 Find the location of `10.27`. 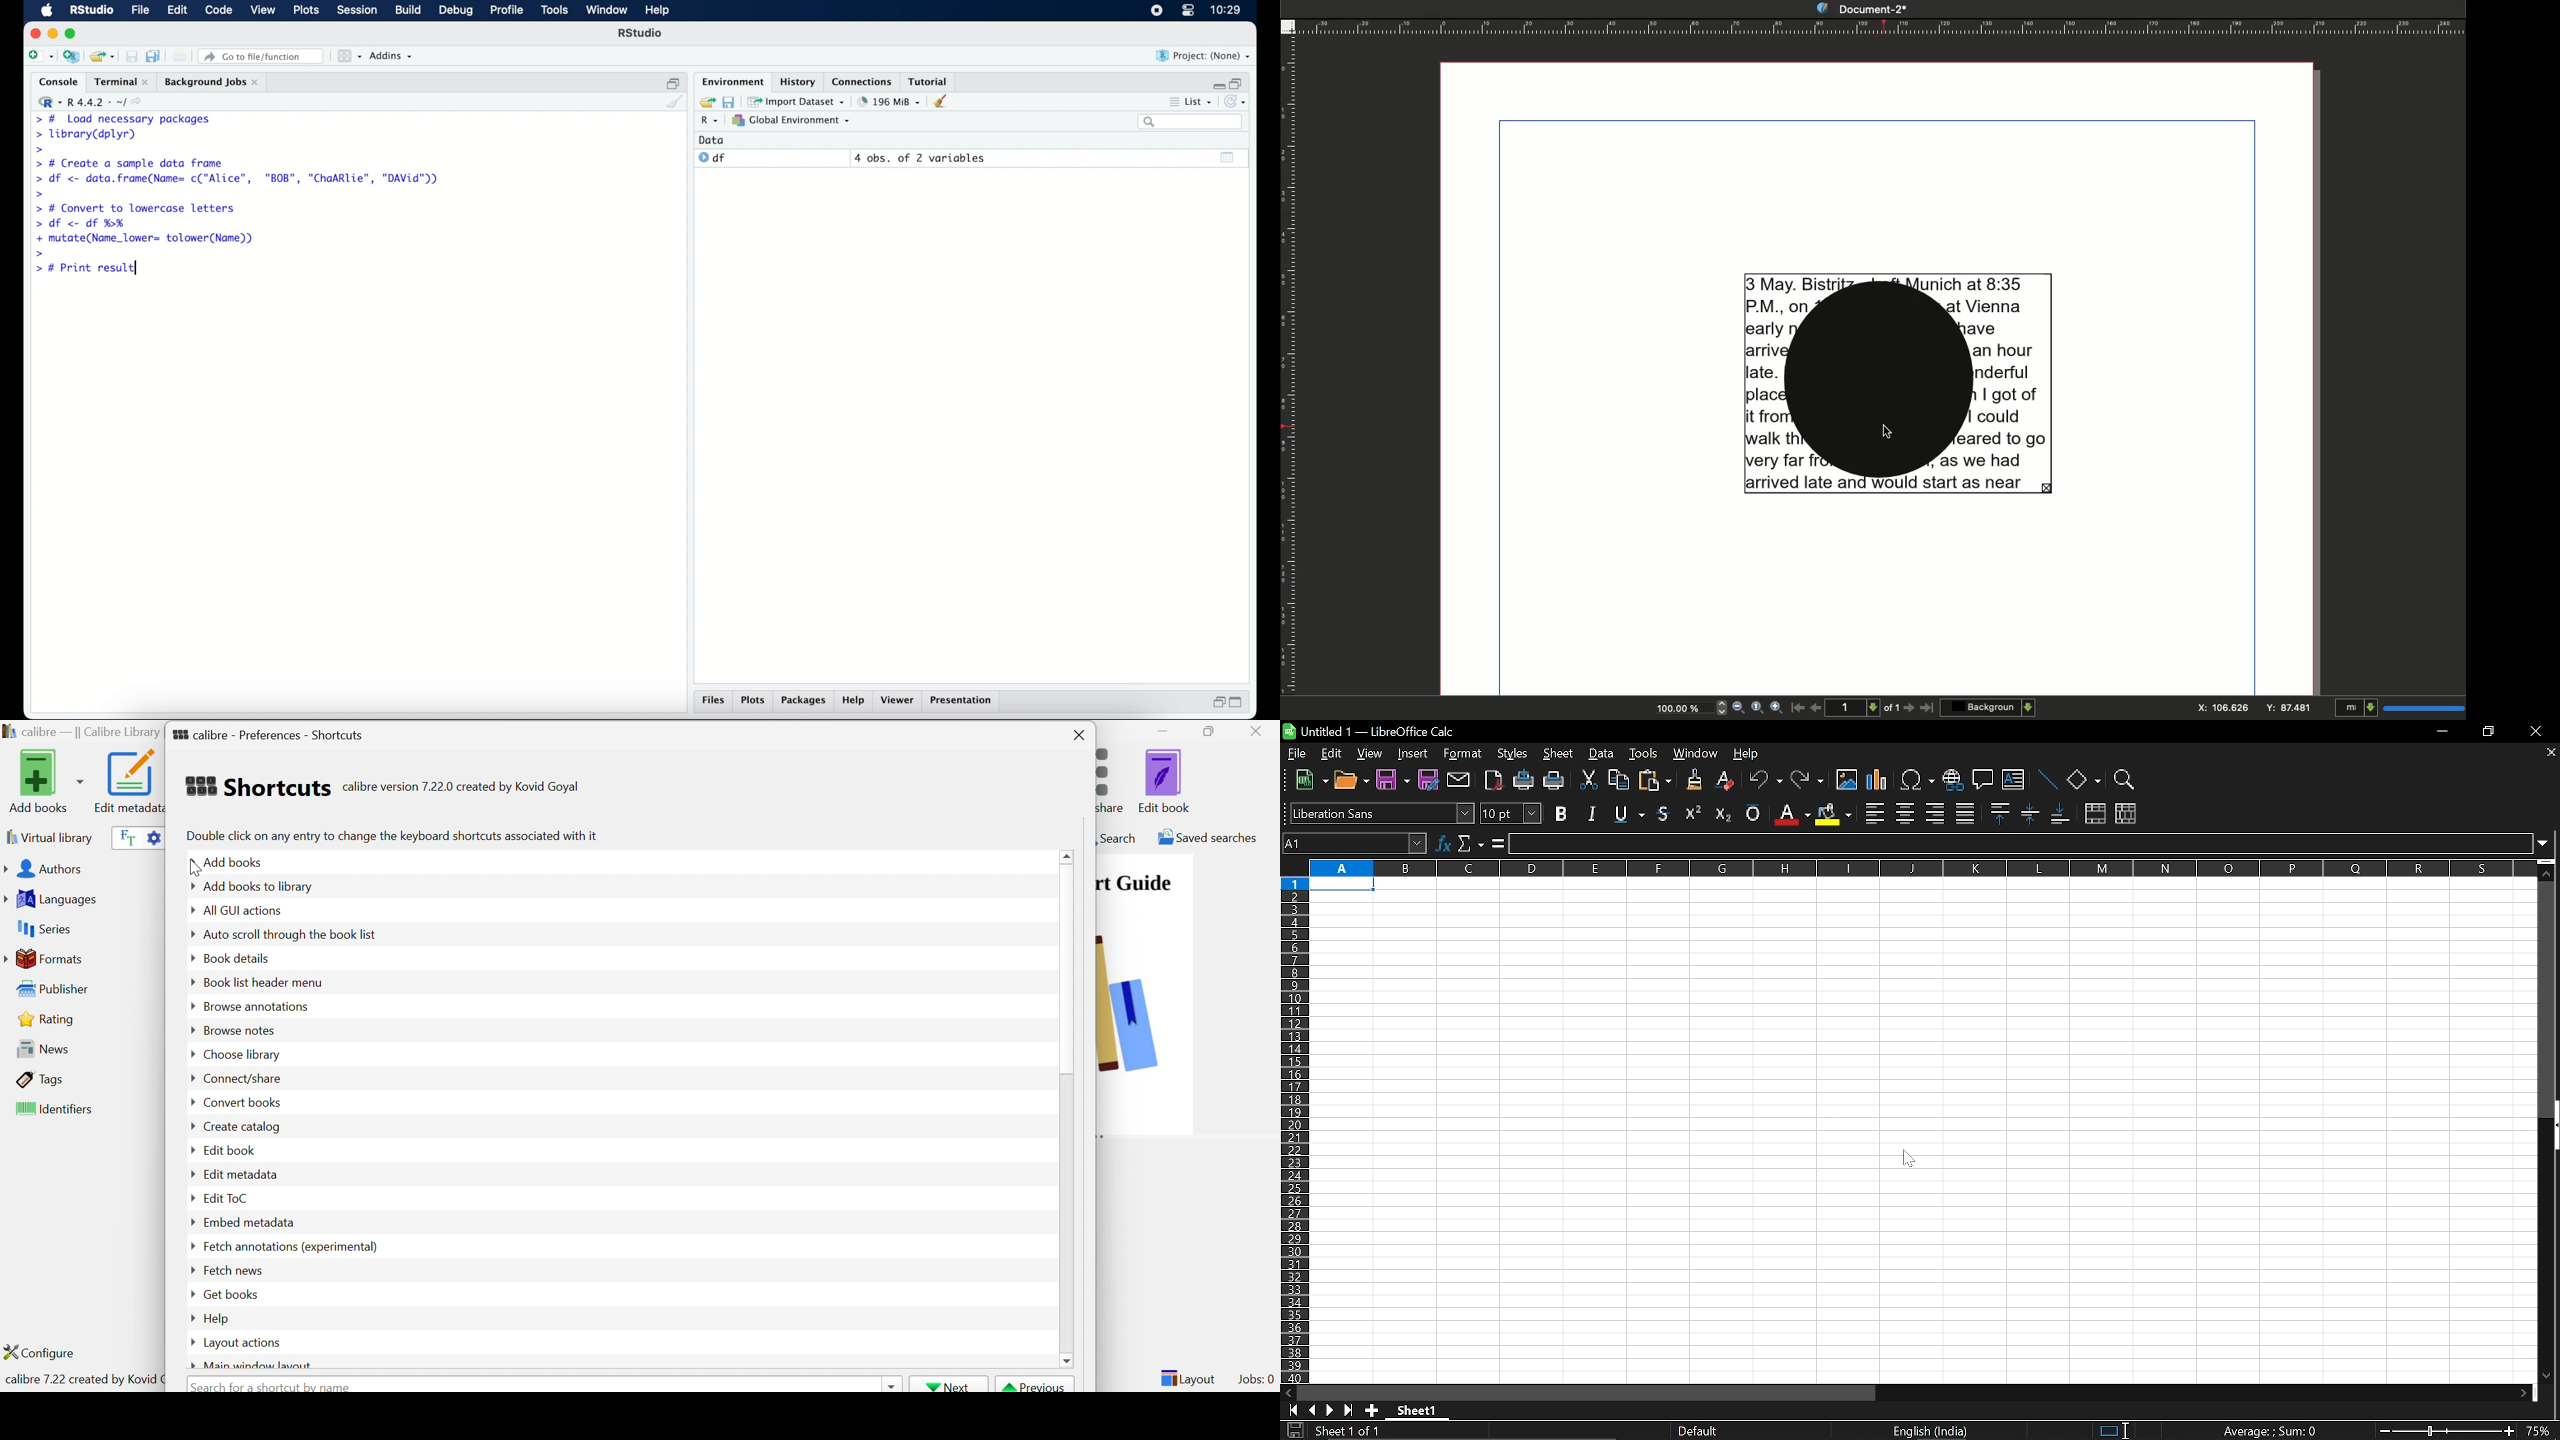

10.27 is located at coordinates (1225, 10).